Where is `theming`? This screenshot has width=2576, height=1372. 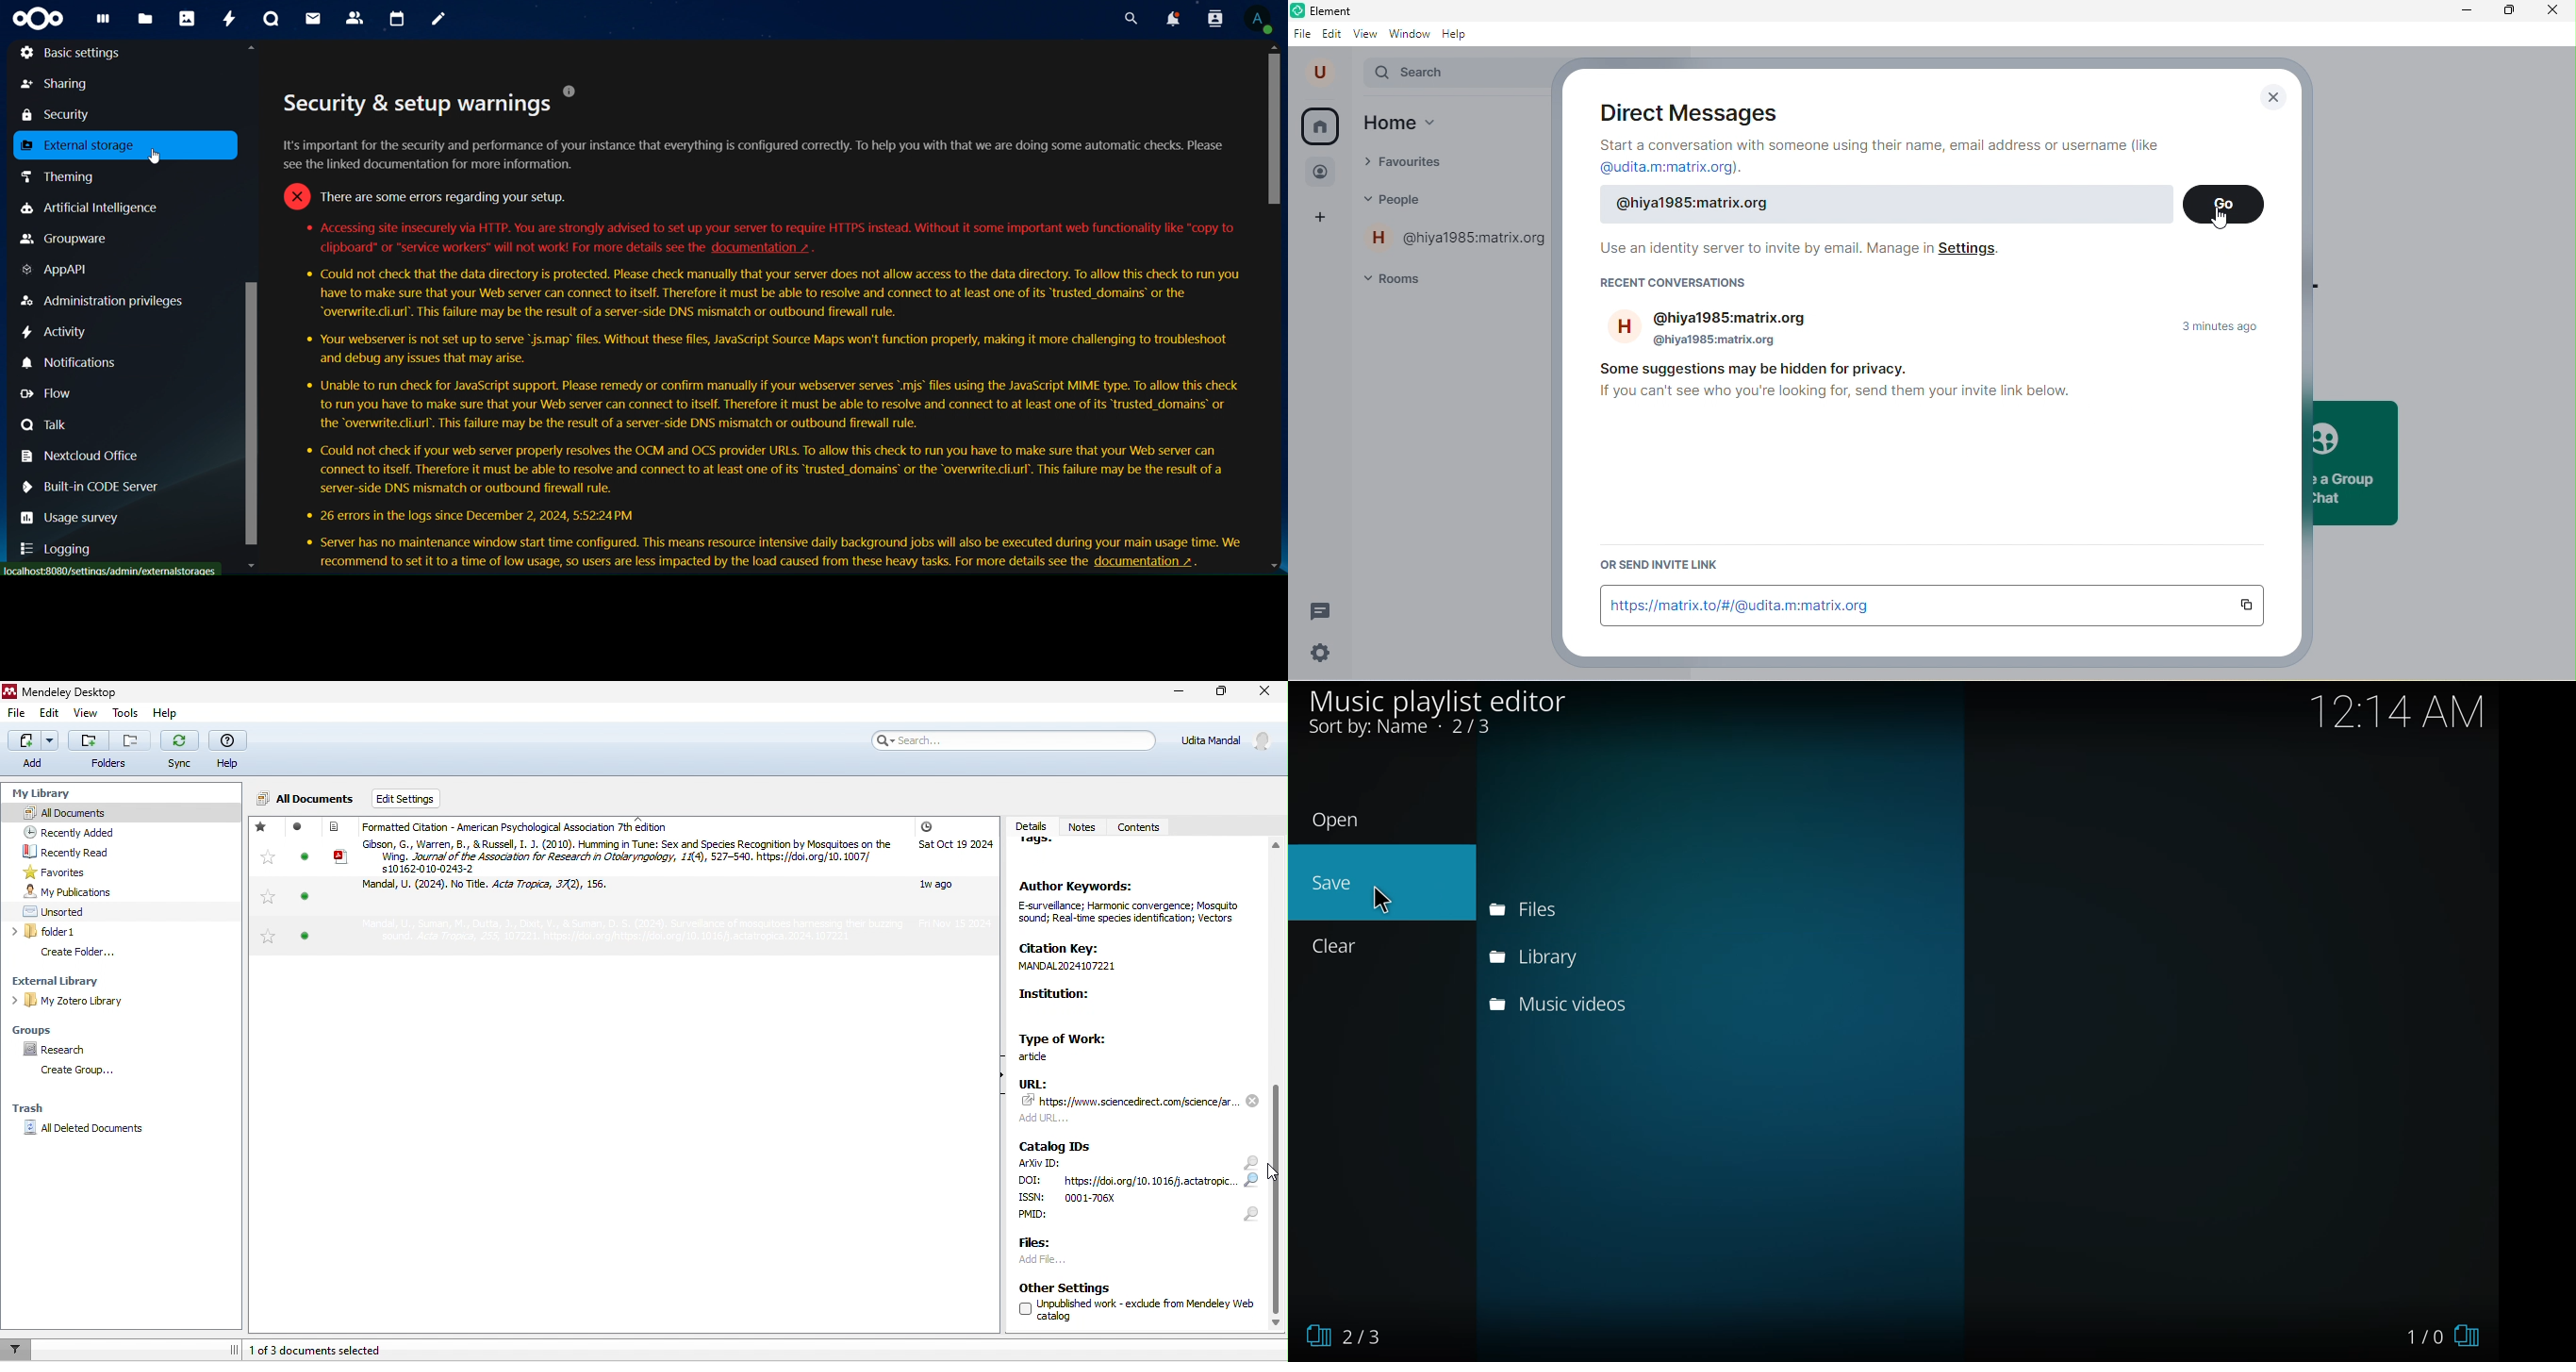 theming is located at coordinates (62, 176).